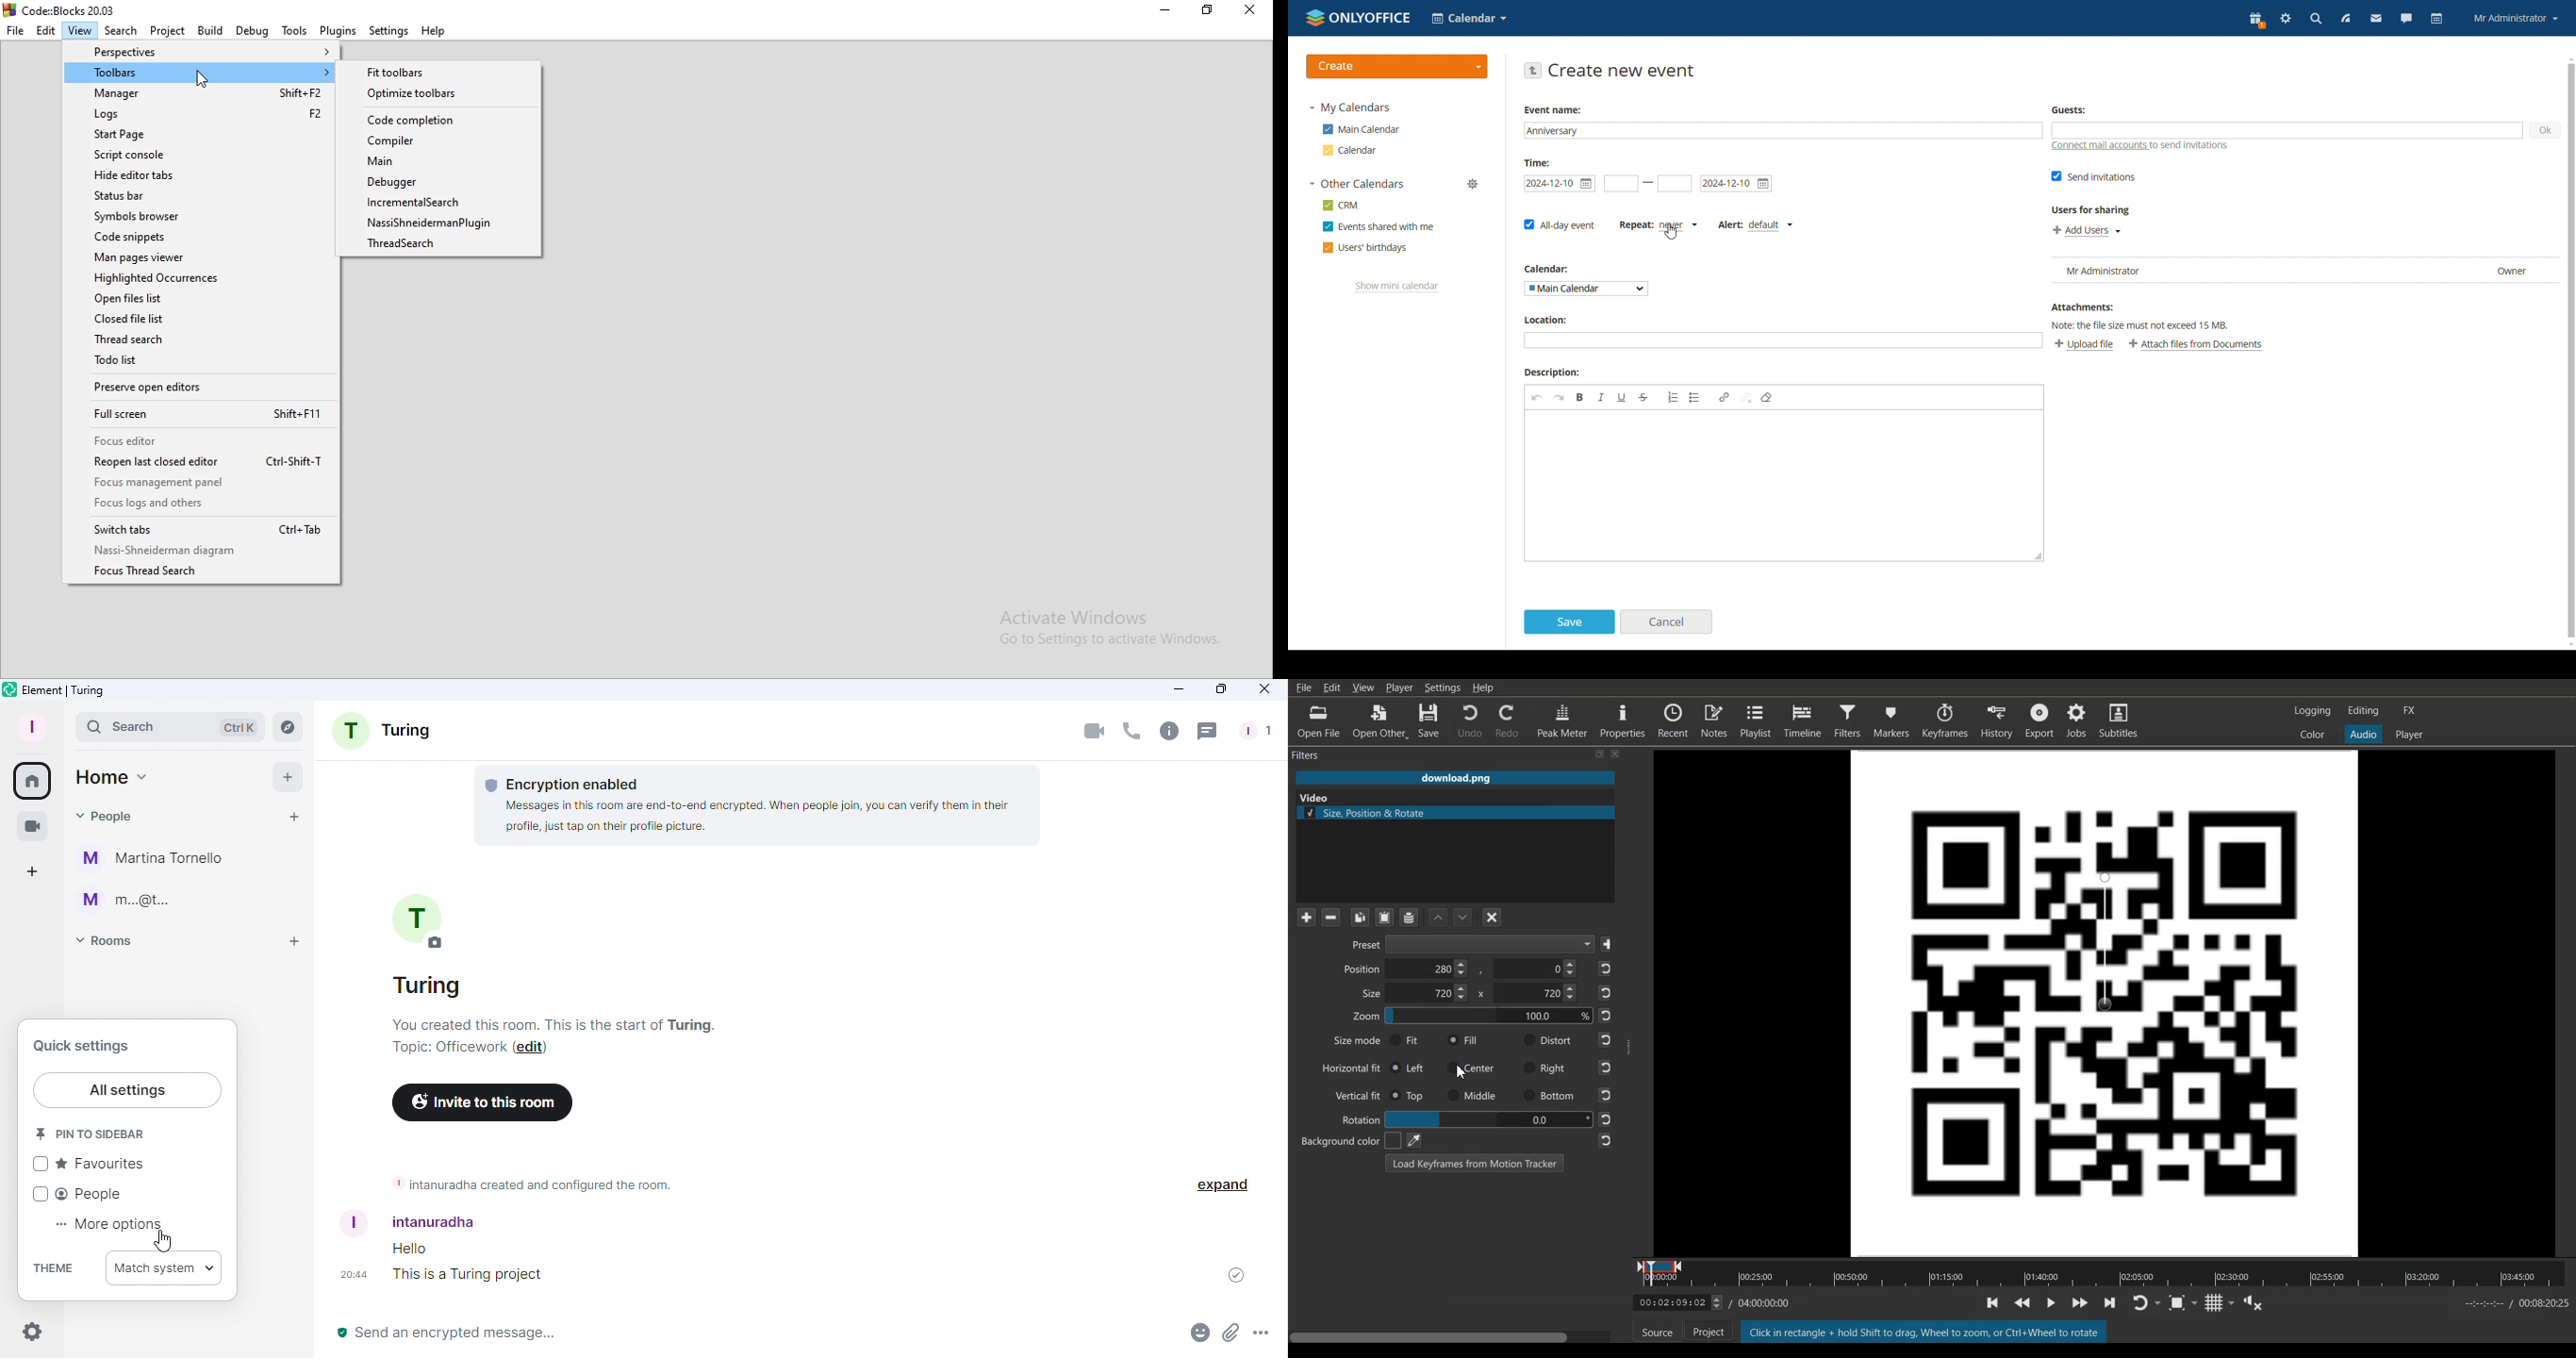  What do you see at coordinates (1455, 777) in the screenshot?
I see `File Name` at bounding box center [1455, 777].